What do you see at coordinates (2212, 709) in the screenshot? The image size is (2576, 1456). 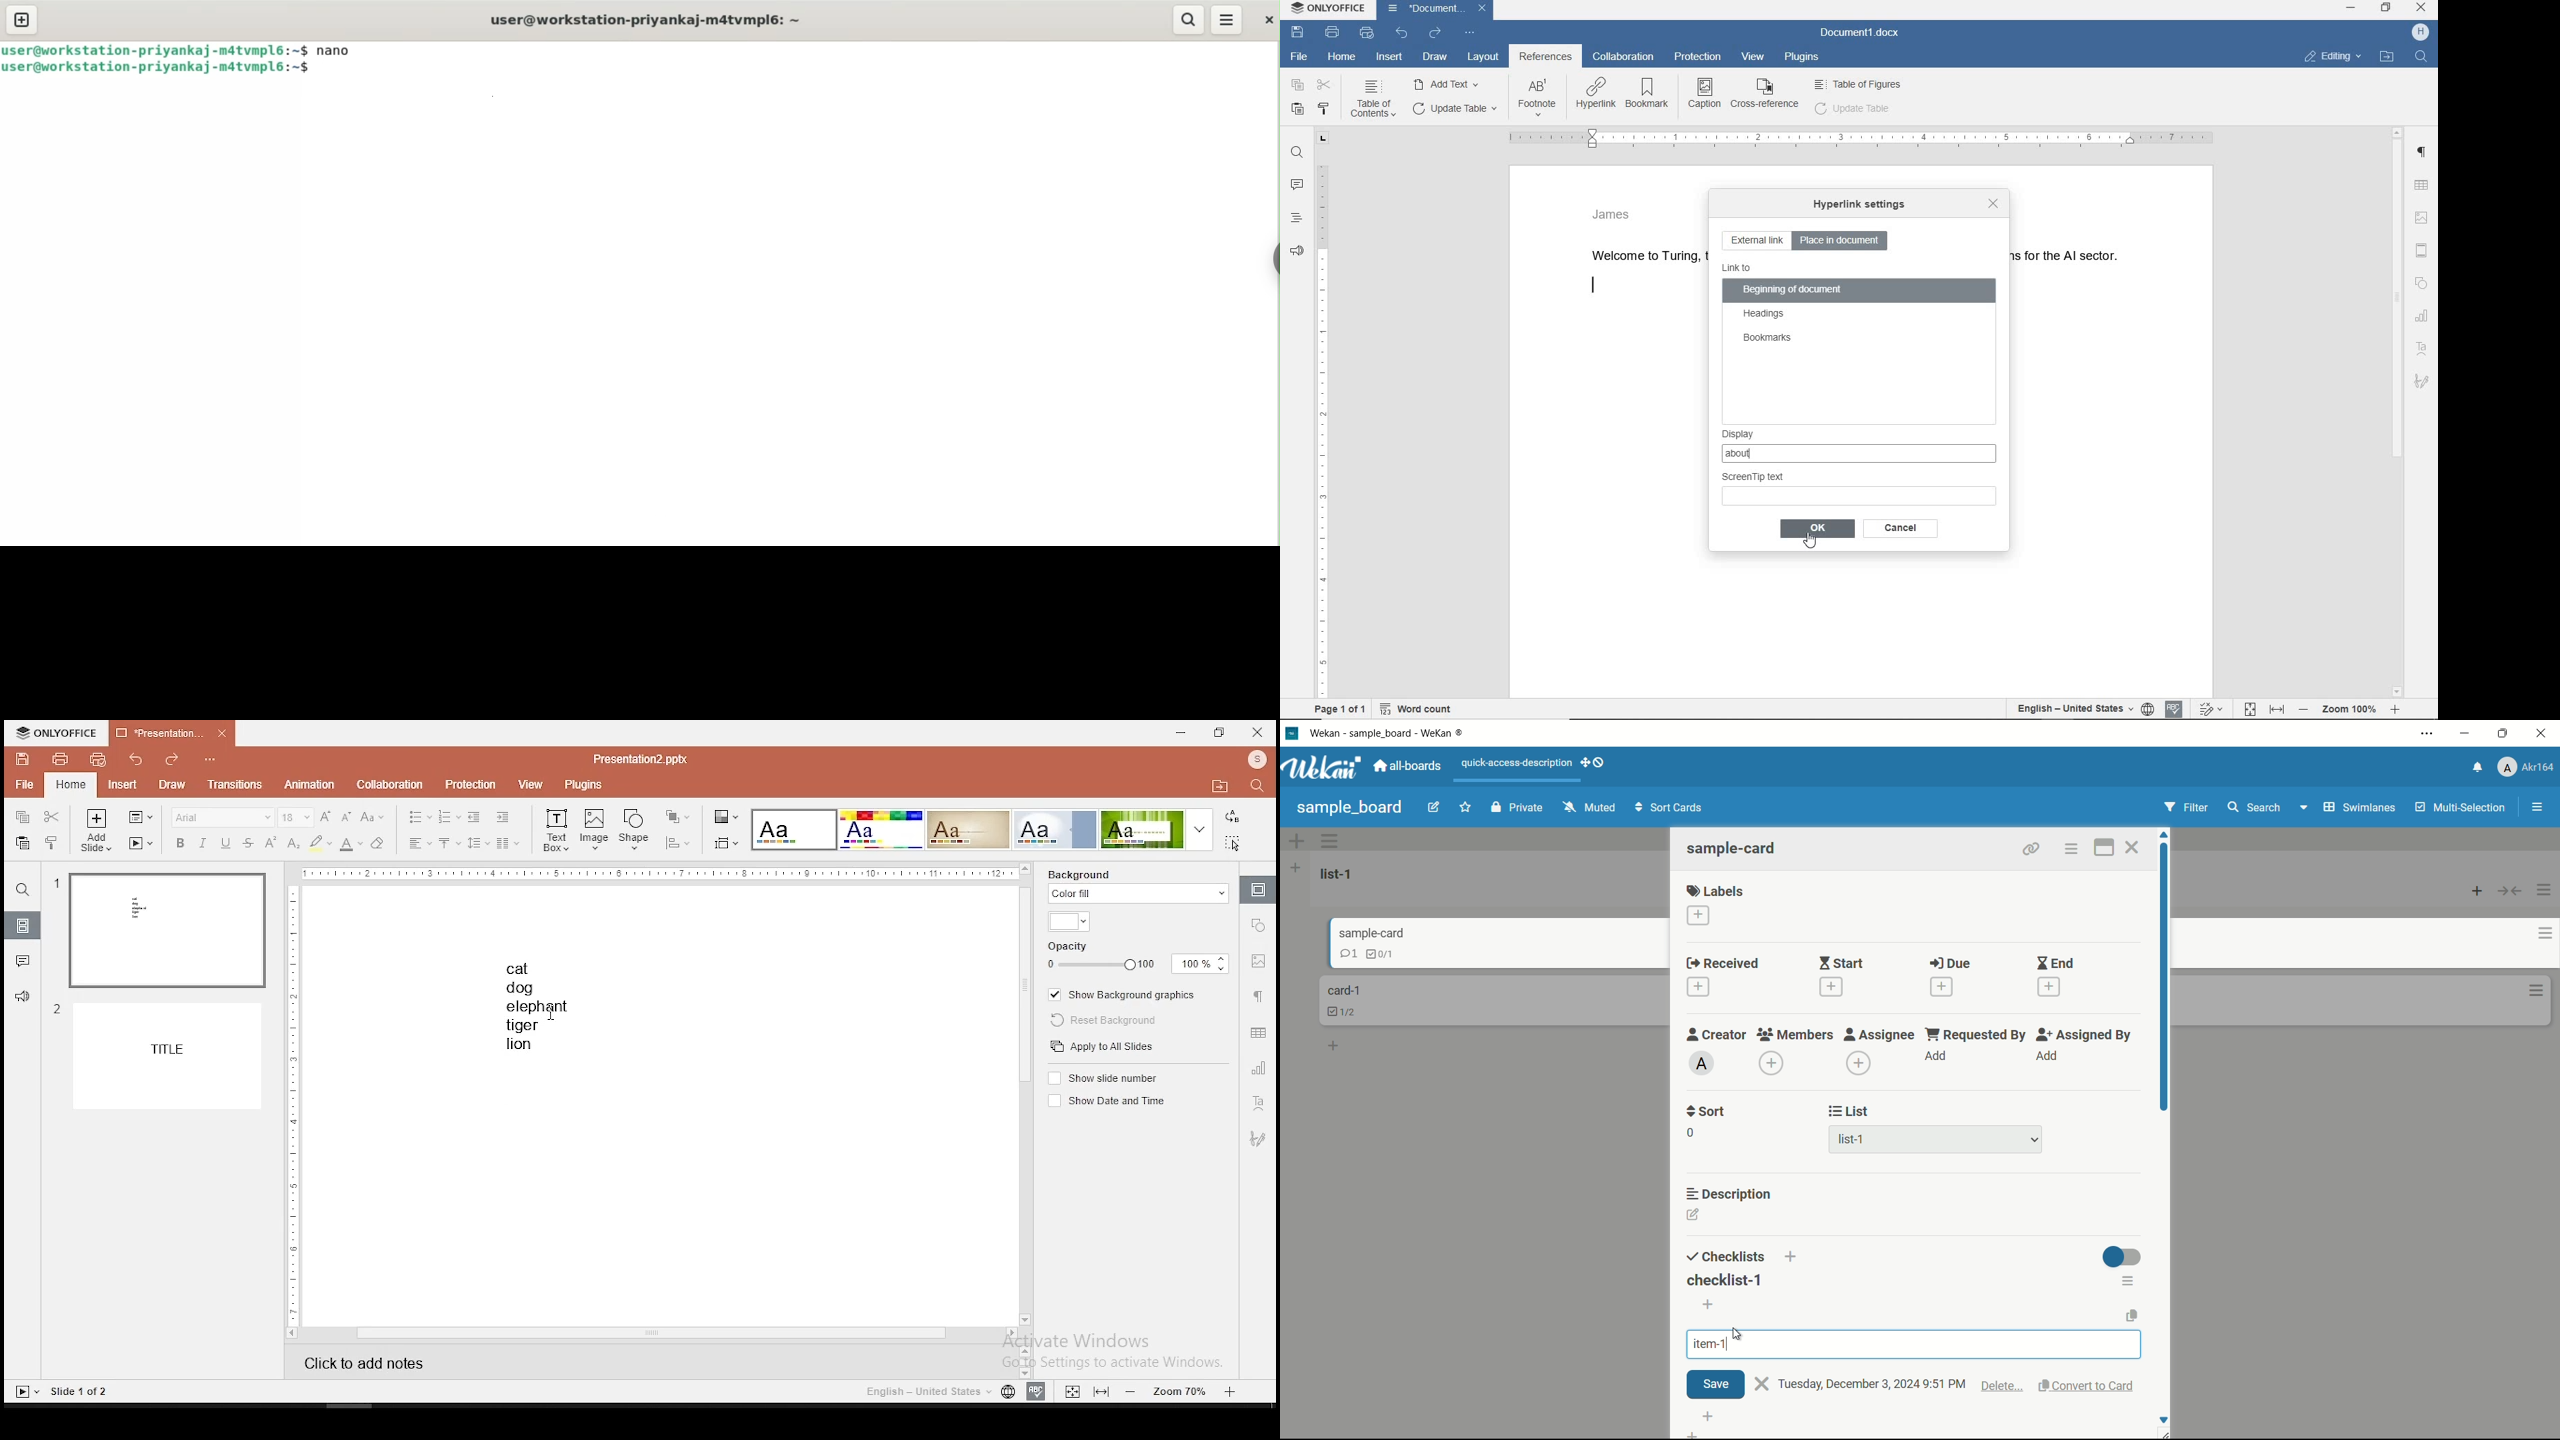 I see `track changes` at bounding box center [2212, 709].